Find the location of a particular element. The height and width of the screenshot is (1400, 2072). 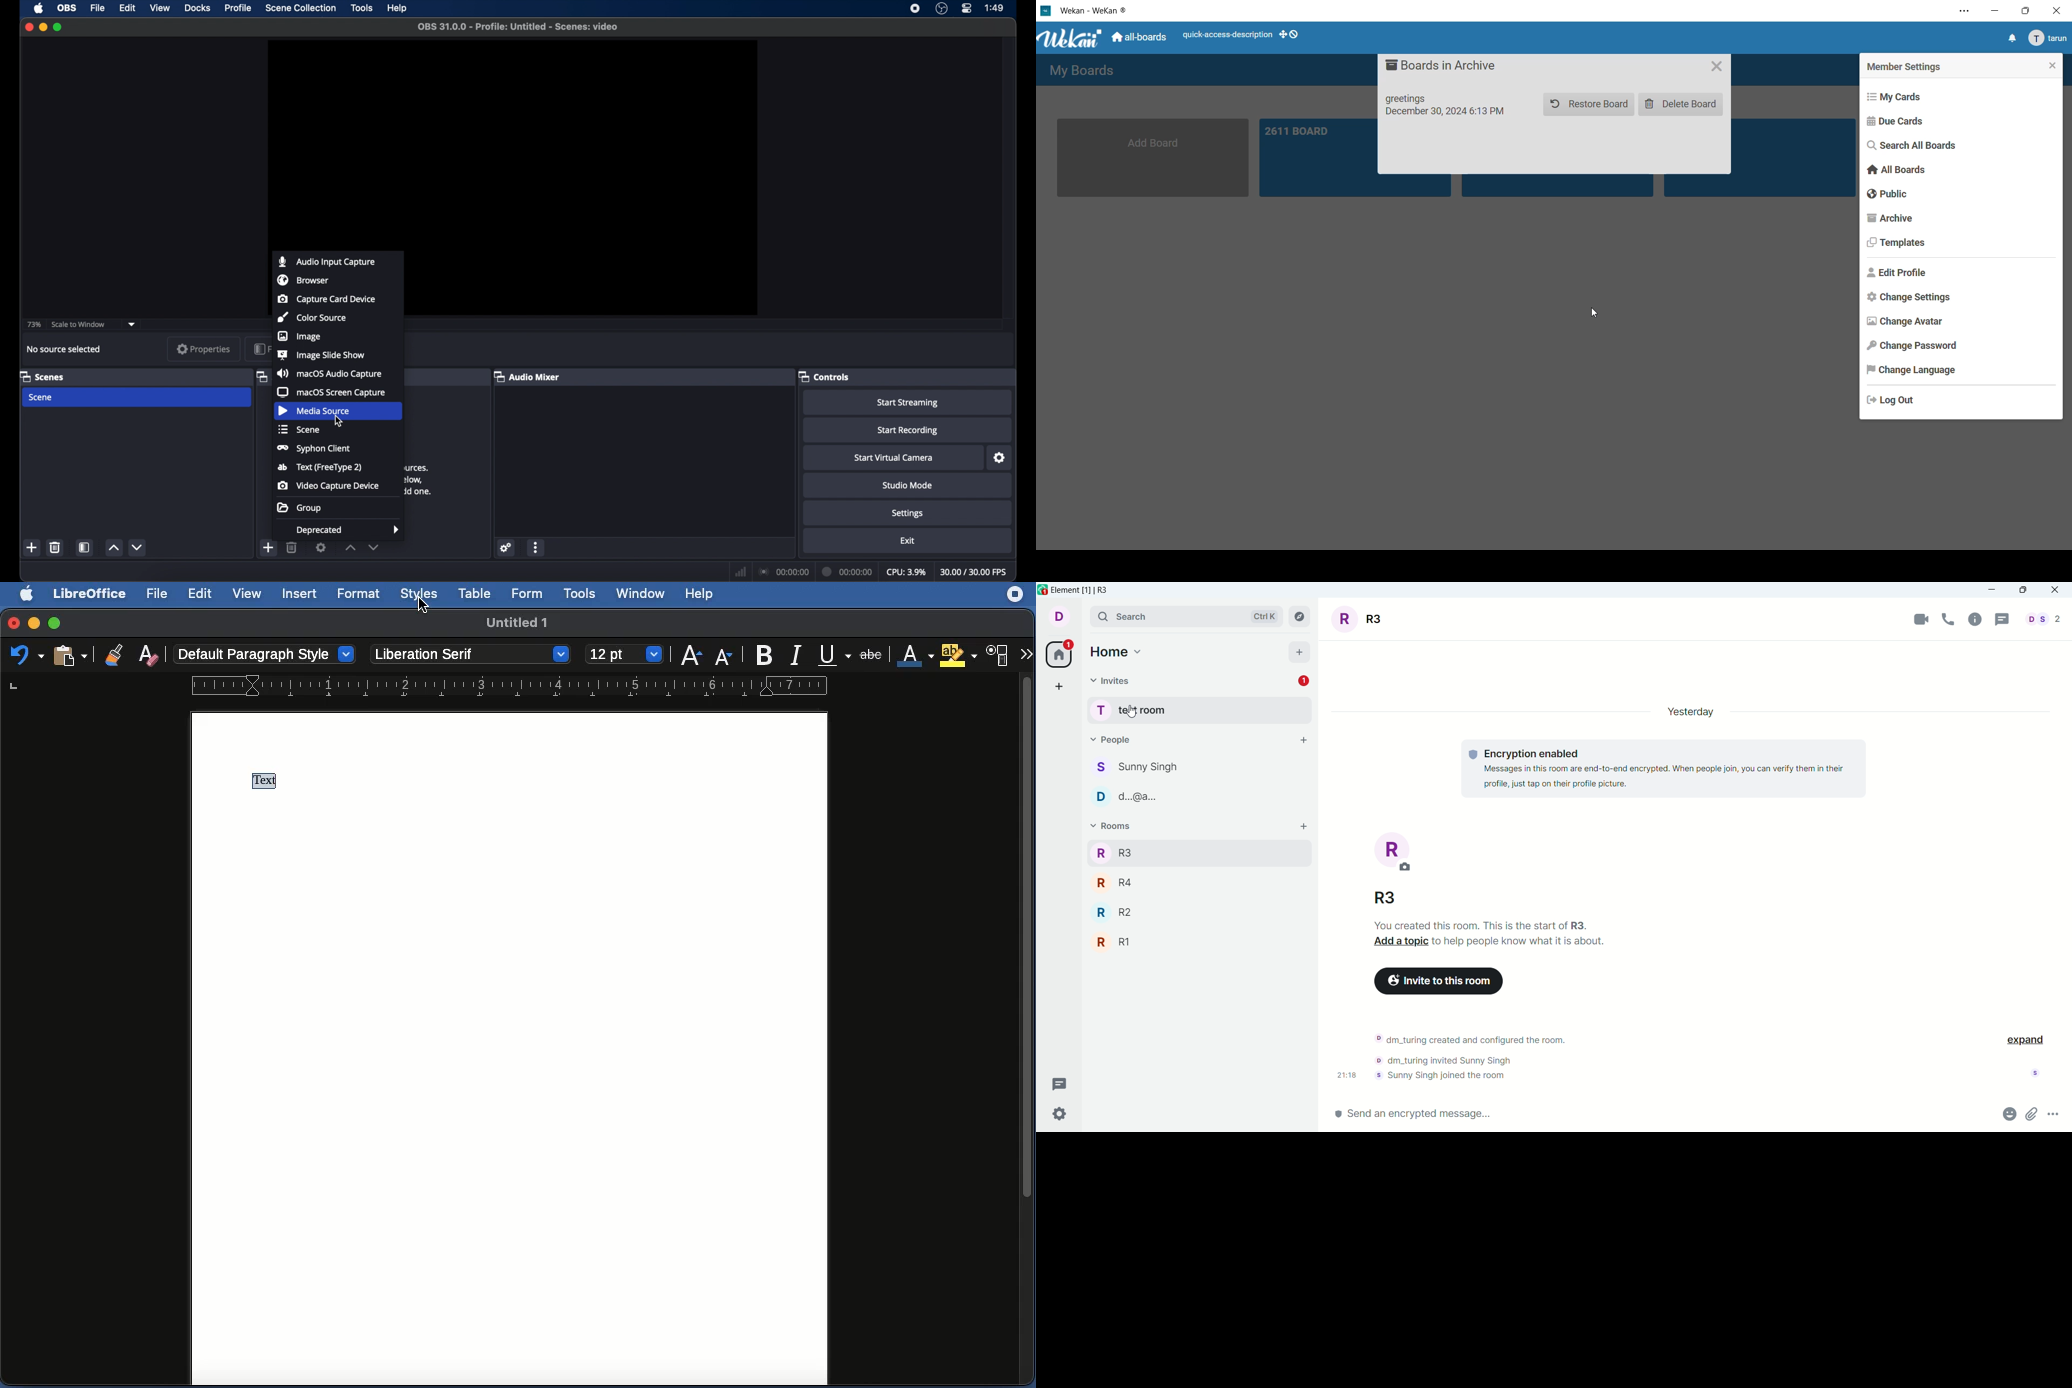

Strikethrough is located at coordinates (872, 654).